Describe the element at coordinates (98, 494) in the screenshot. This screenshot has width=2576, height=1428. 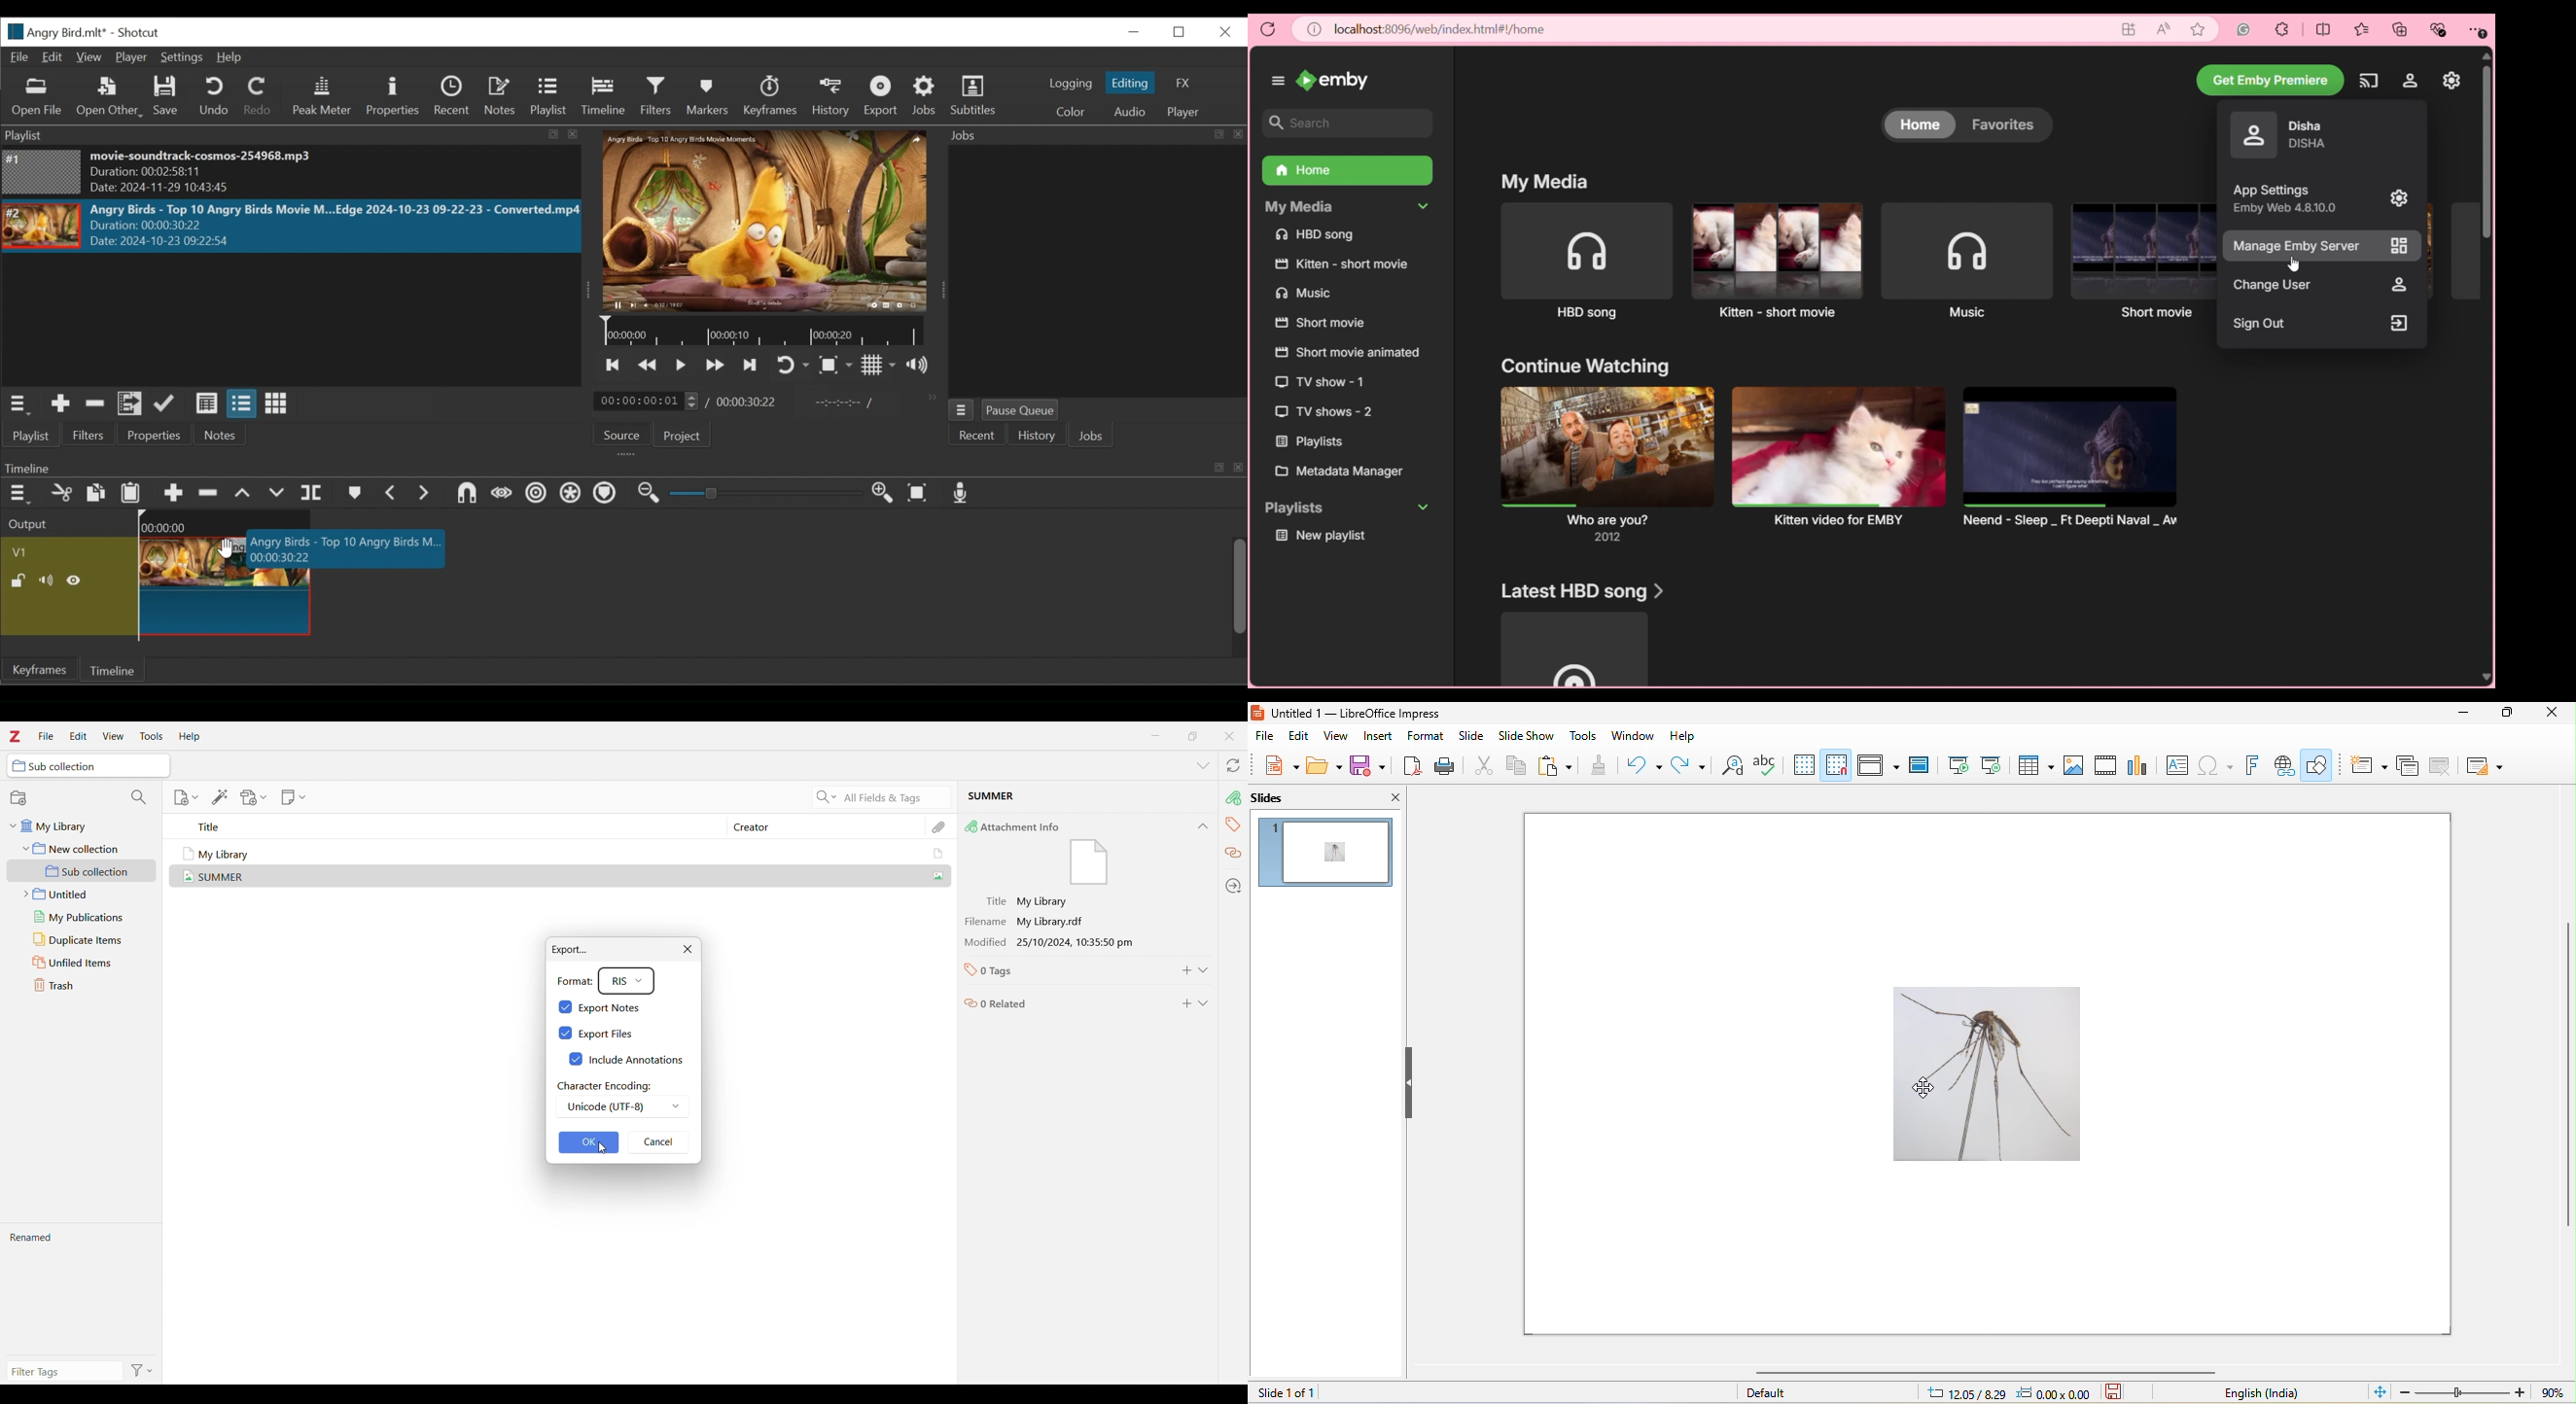
I see `Copy` at that location.